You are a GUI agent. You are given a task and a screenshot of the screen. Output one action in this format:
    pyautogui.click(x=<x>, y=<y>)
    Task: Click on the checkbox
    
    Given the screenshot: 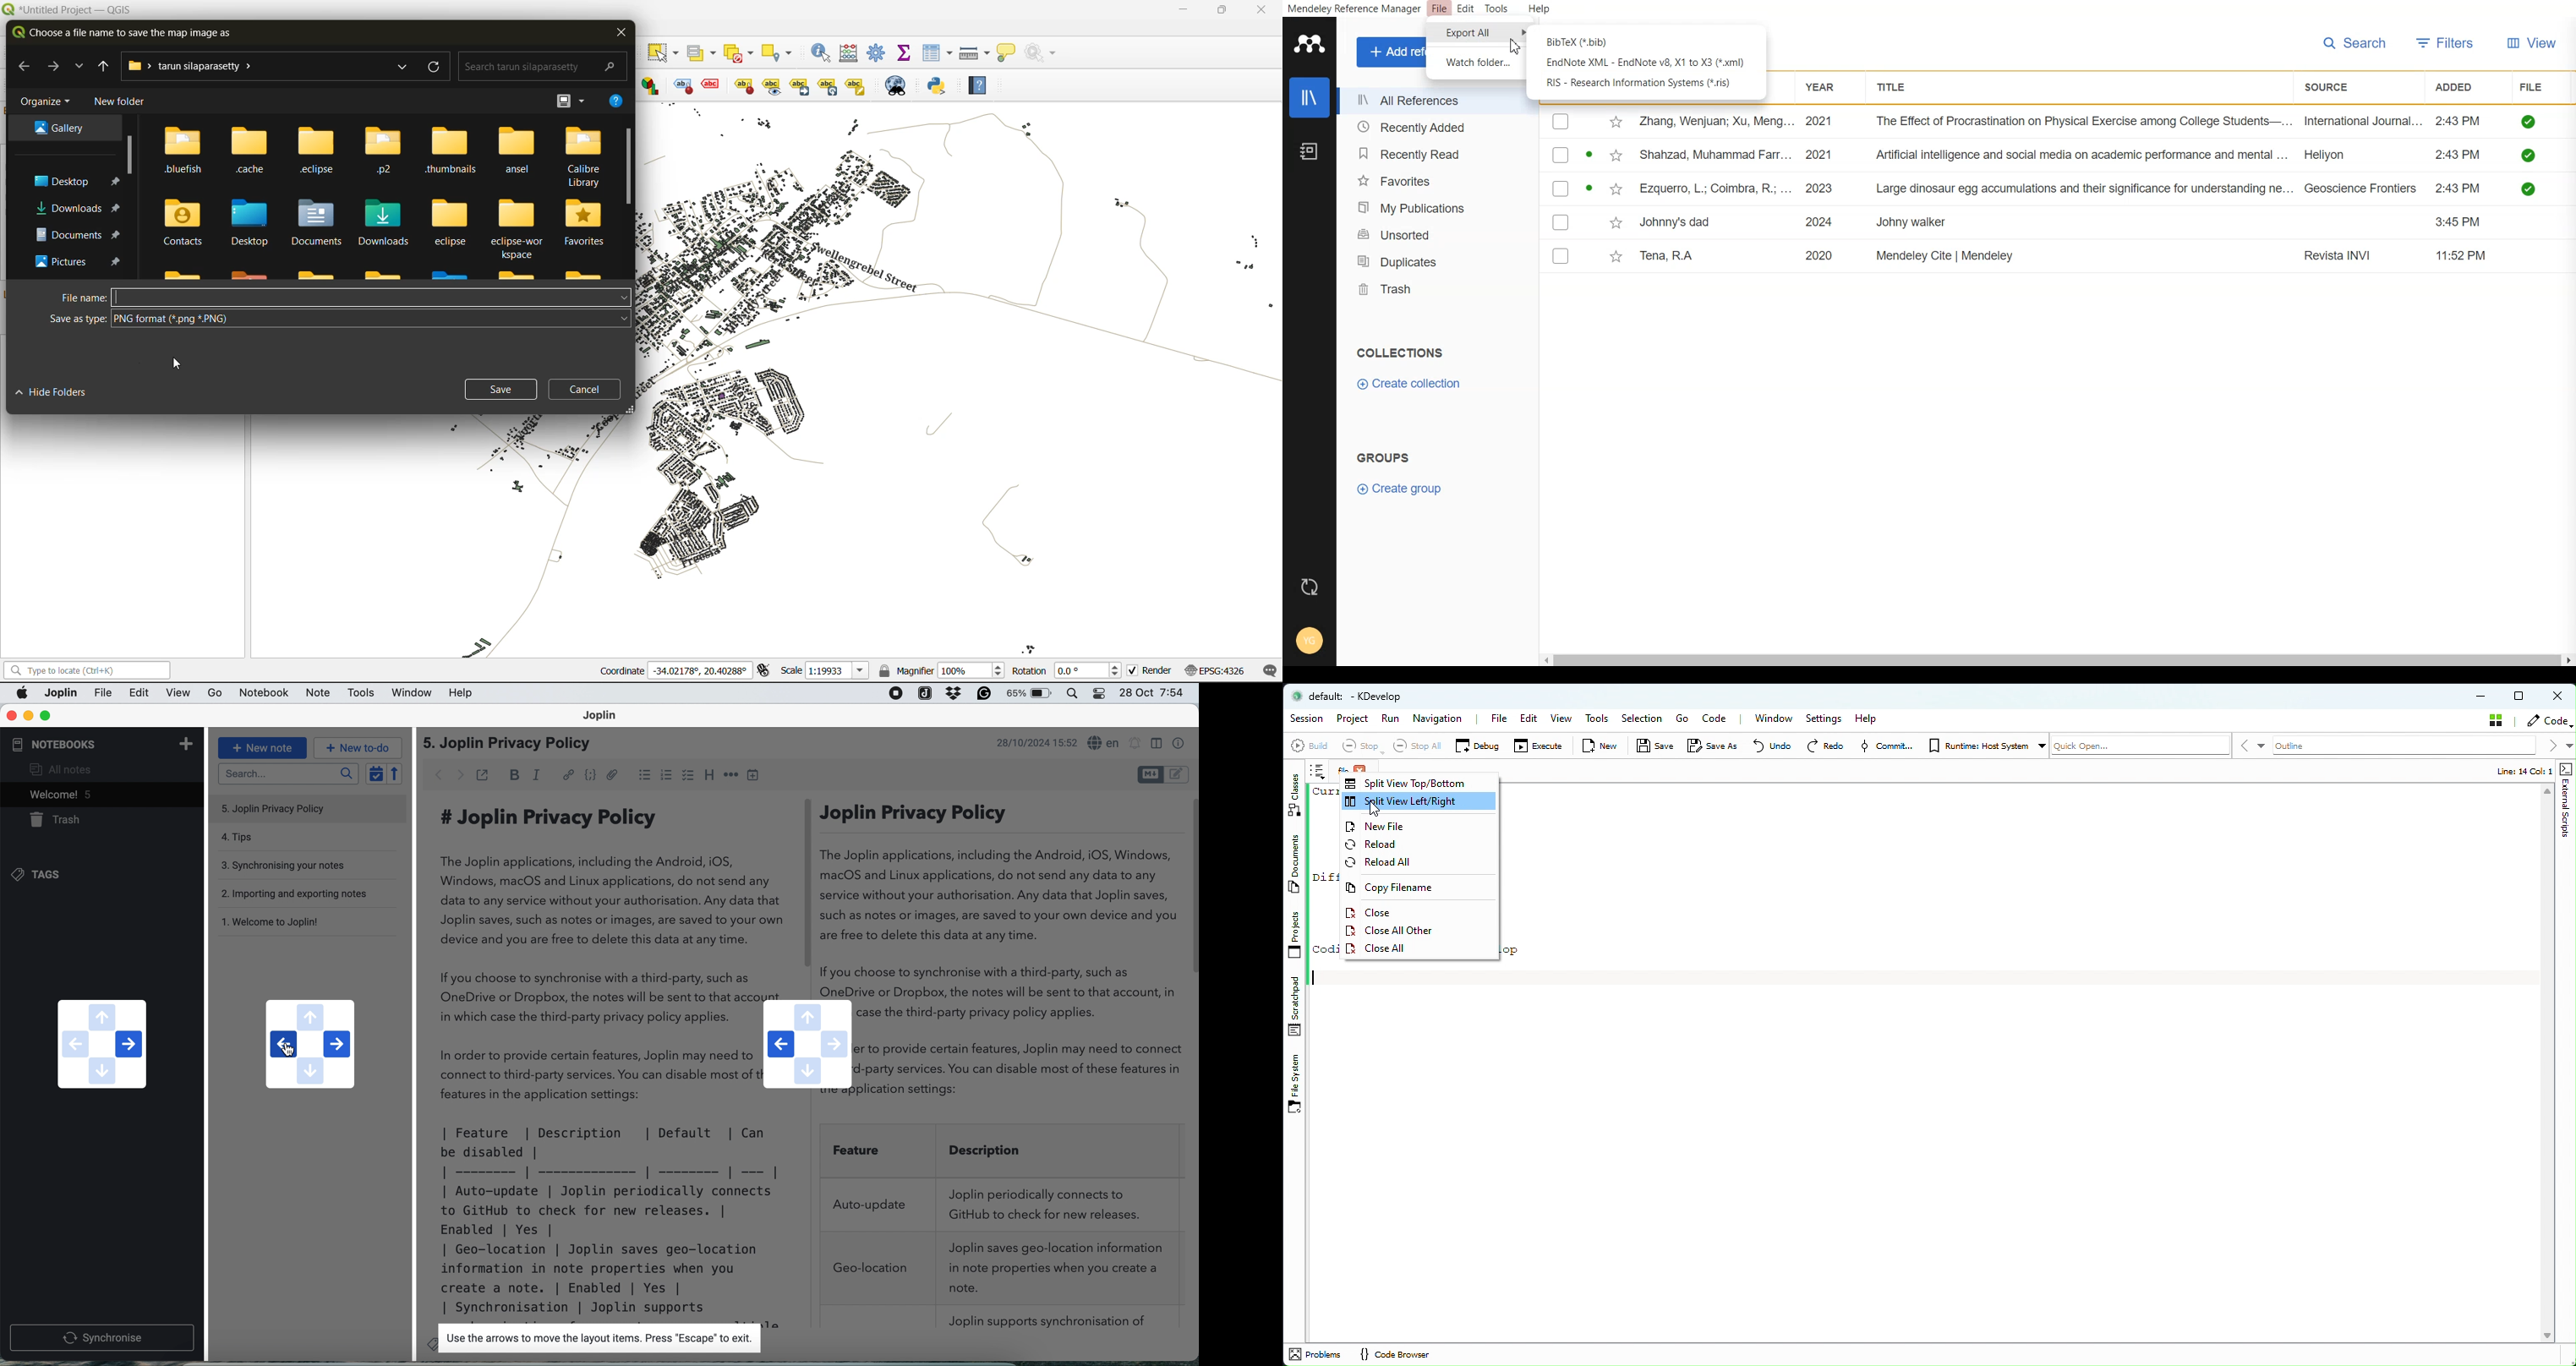 What is the action you would take?
    pyautogui.click(x=1561, y=122)
    